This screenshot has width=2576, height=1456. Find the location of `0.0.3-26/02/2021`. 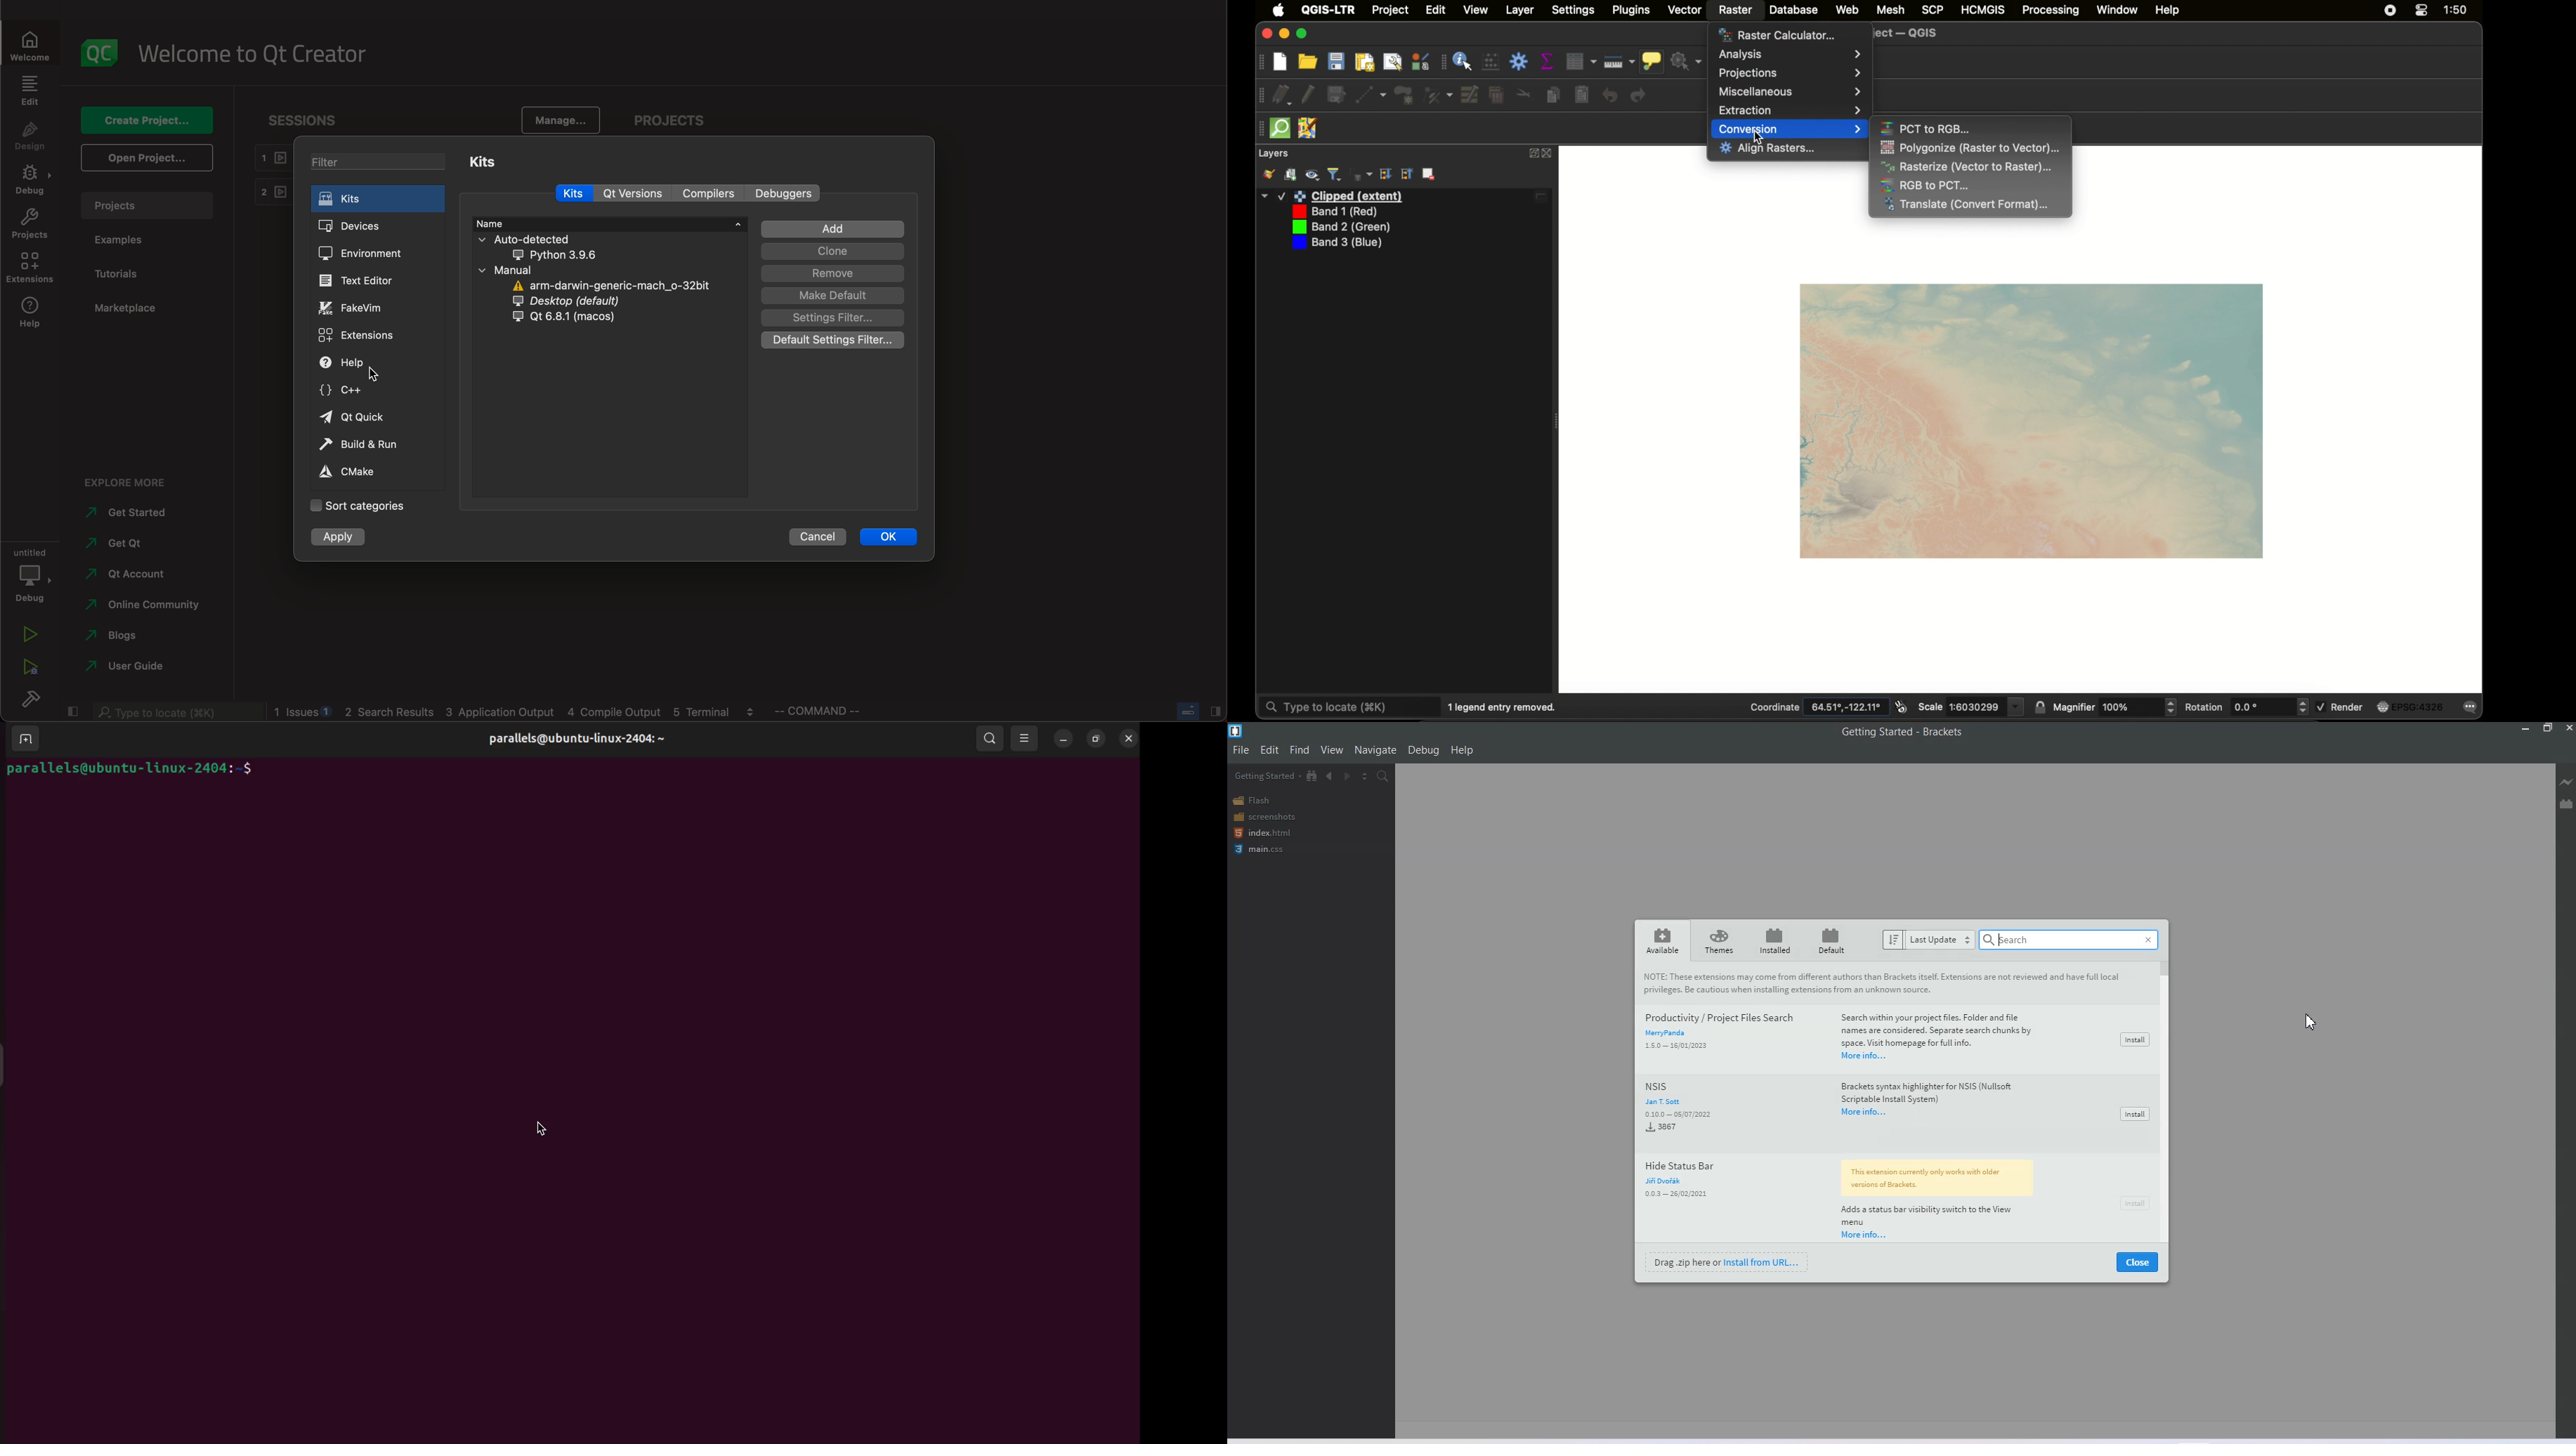

0.0.3-26/02/2021 is located at coordinates (1673, 1194).